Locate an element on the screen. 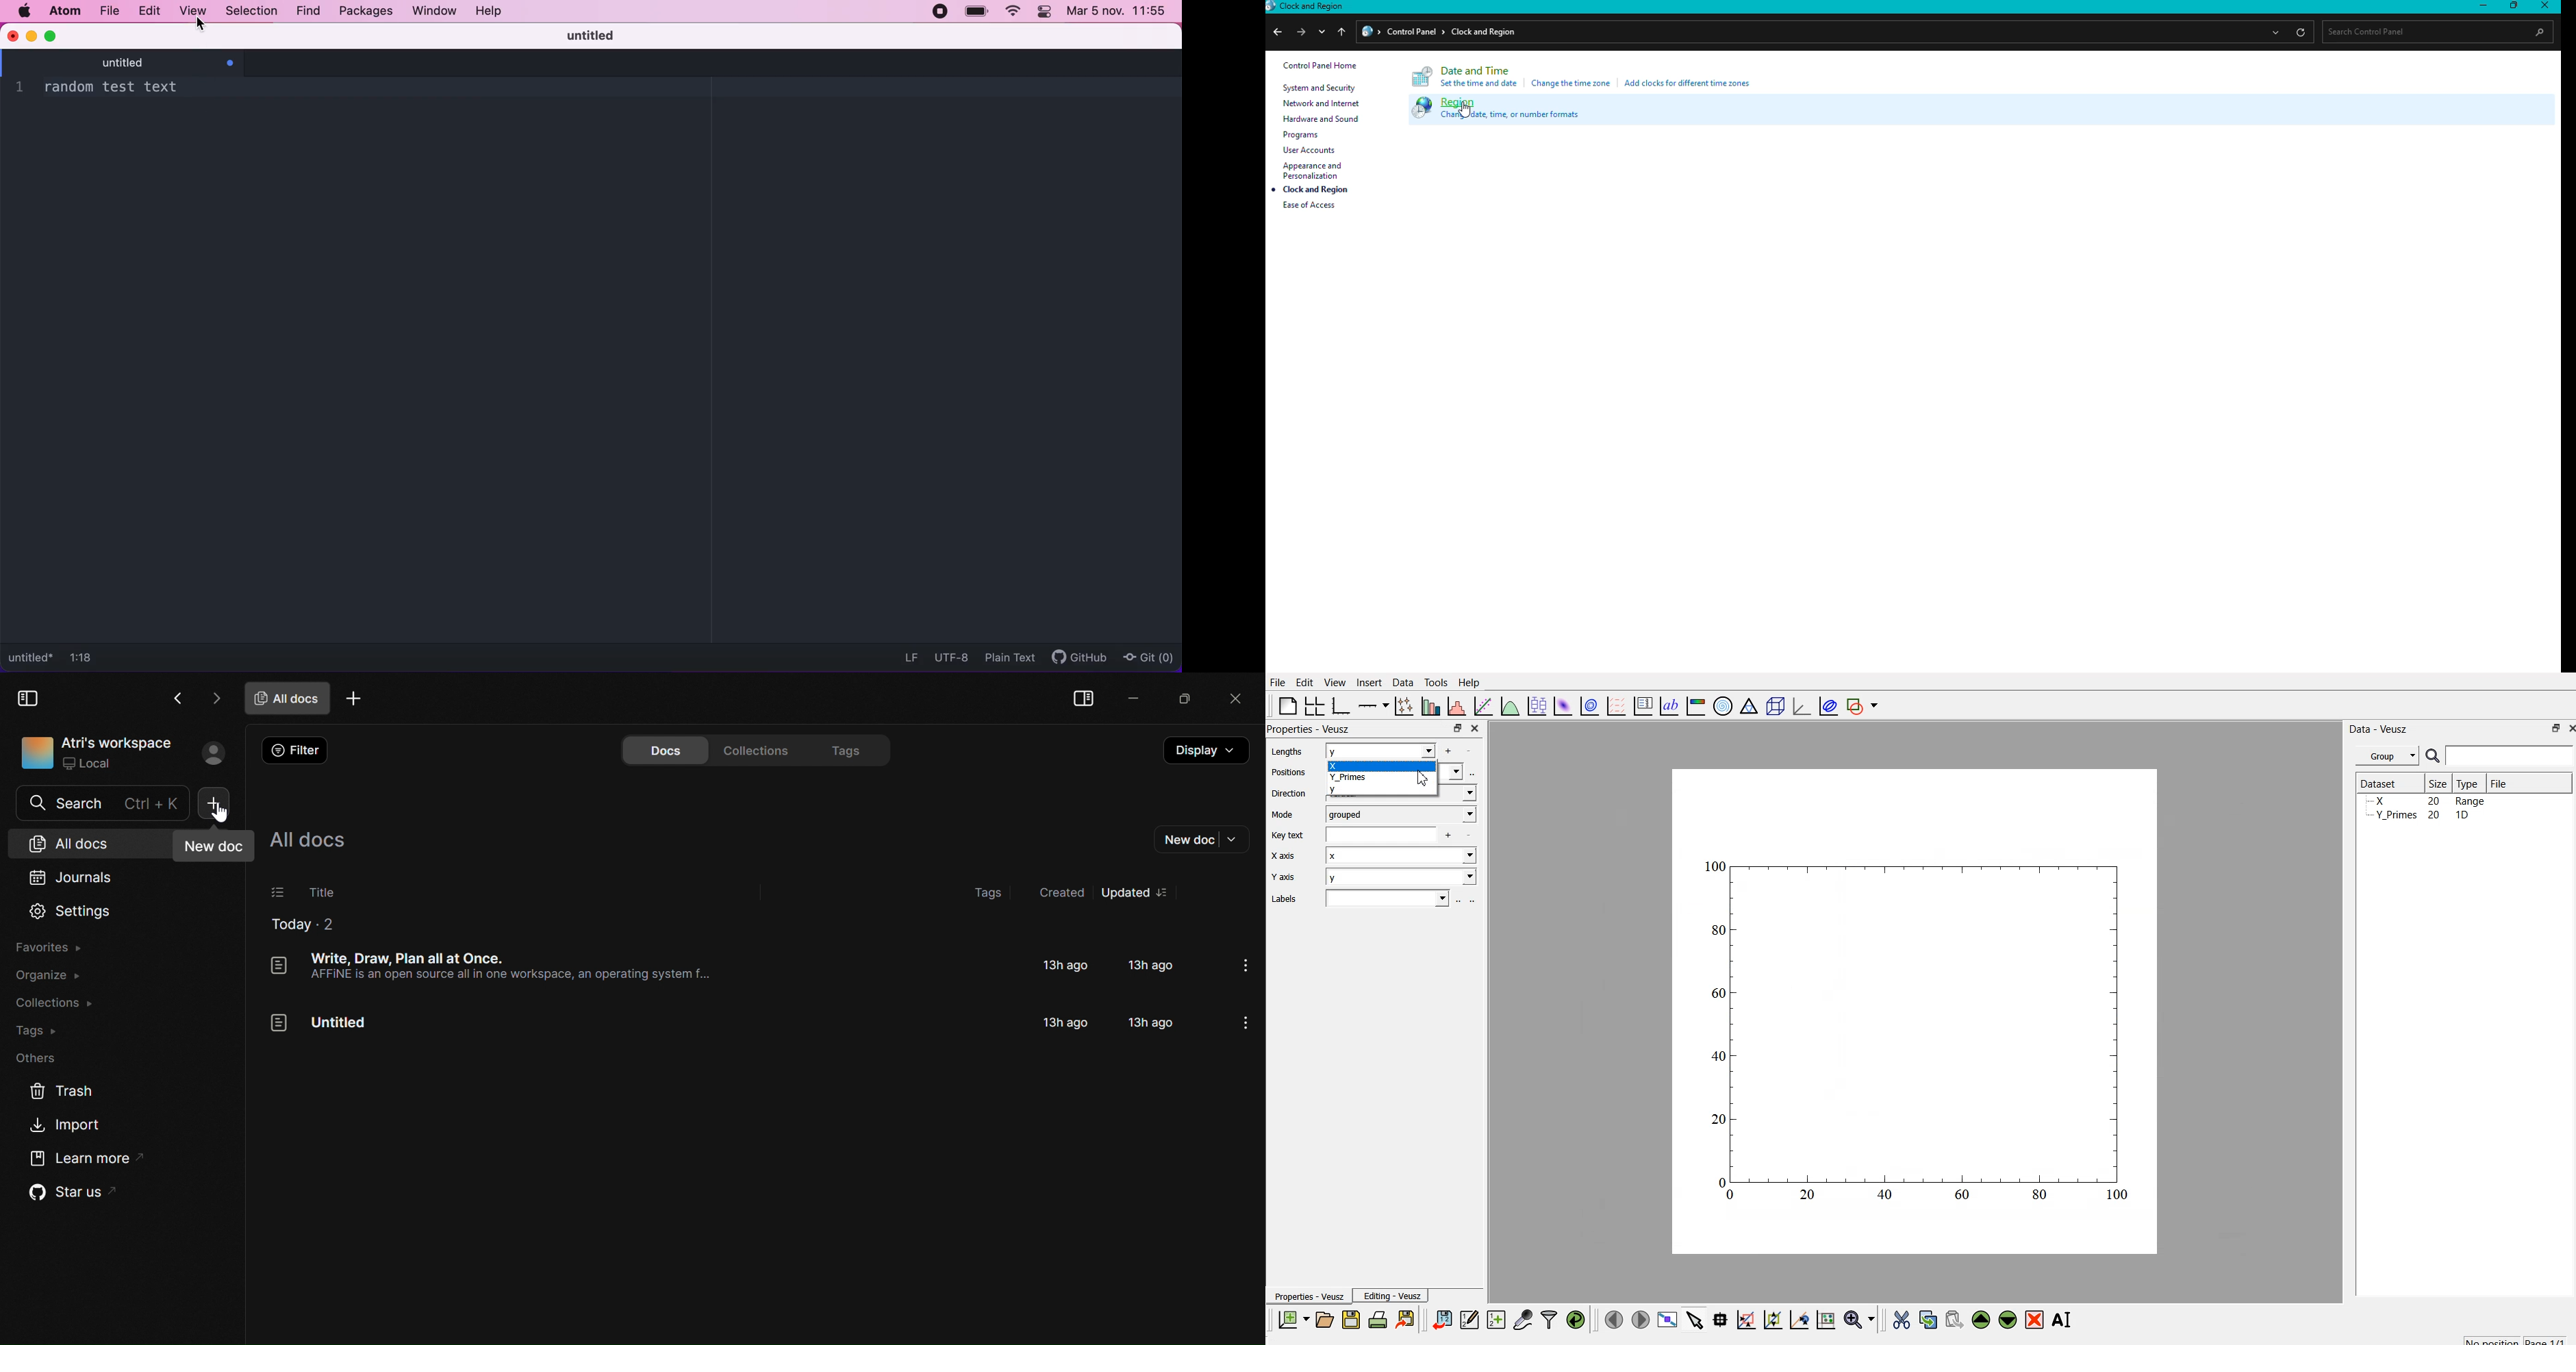  Minimize is located at coordinates (1129, 698).